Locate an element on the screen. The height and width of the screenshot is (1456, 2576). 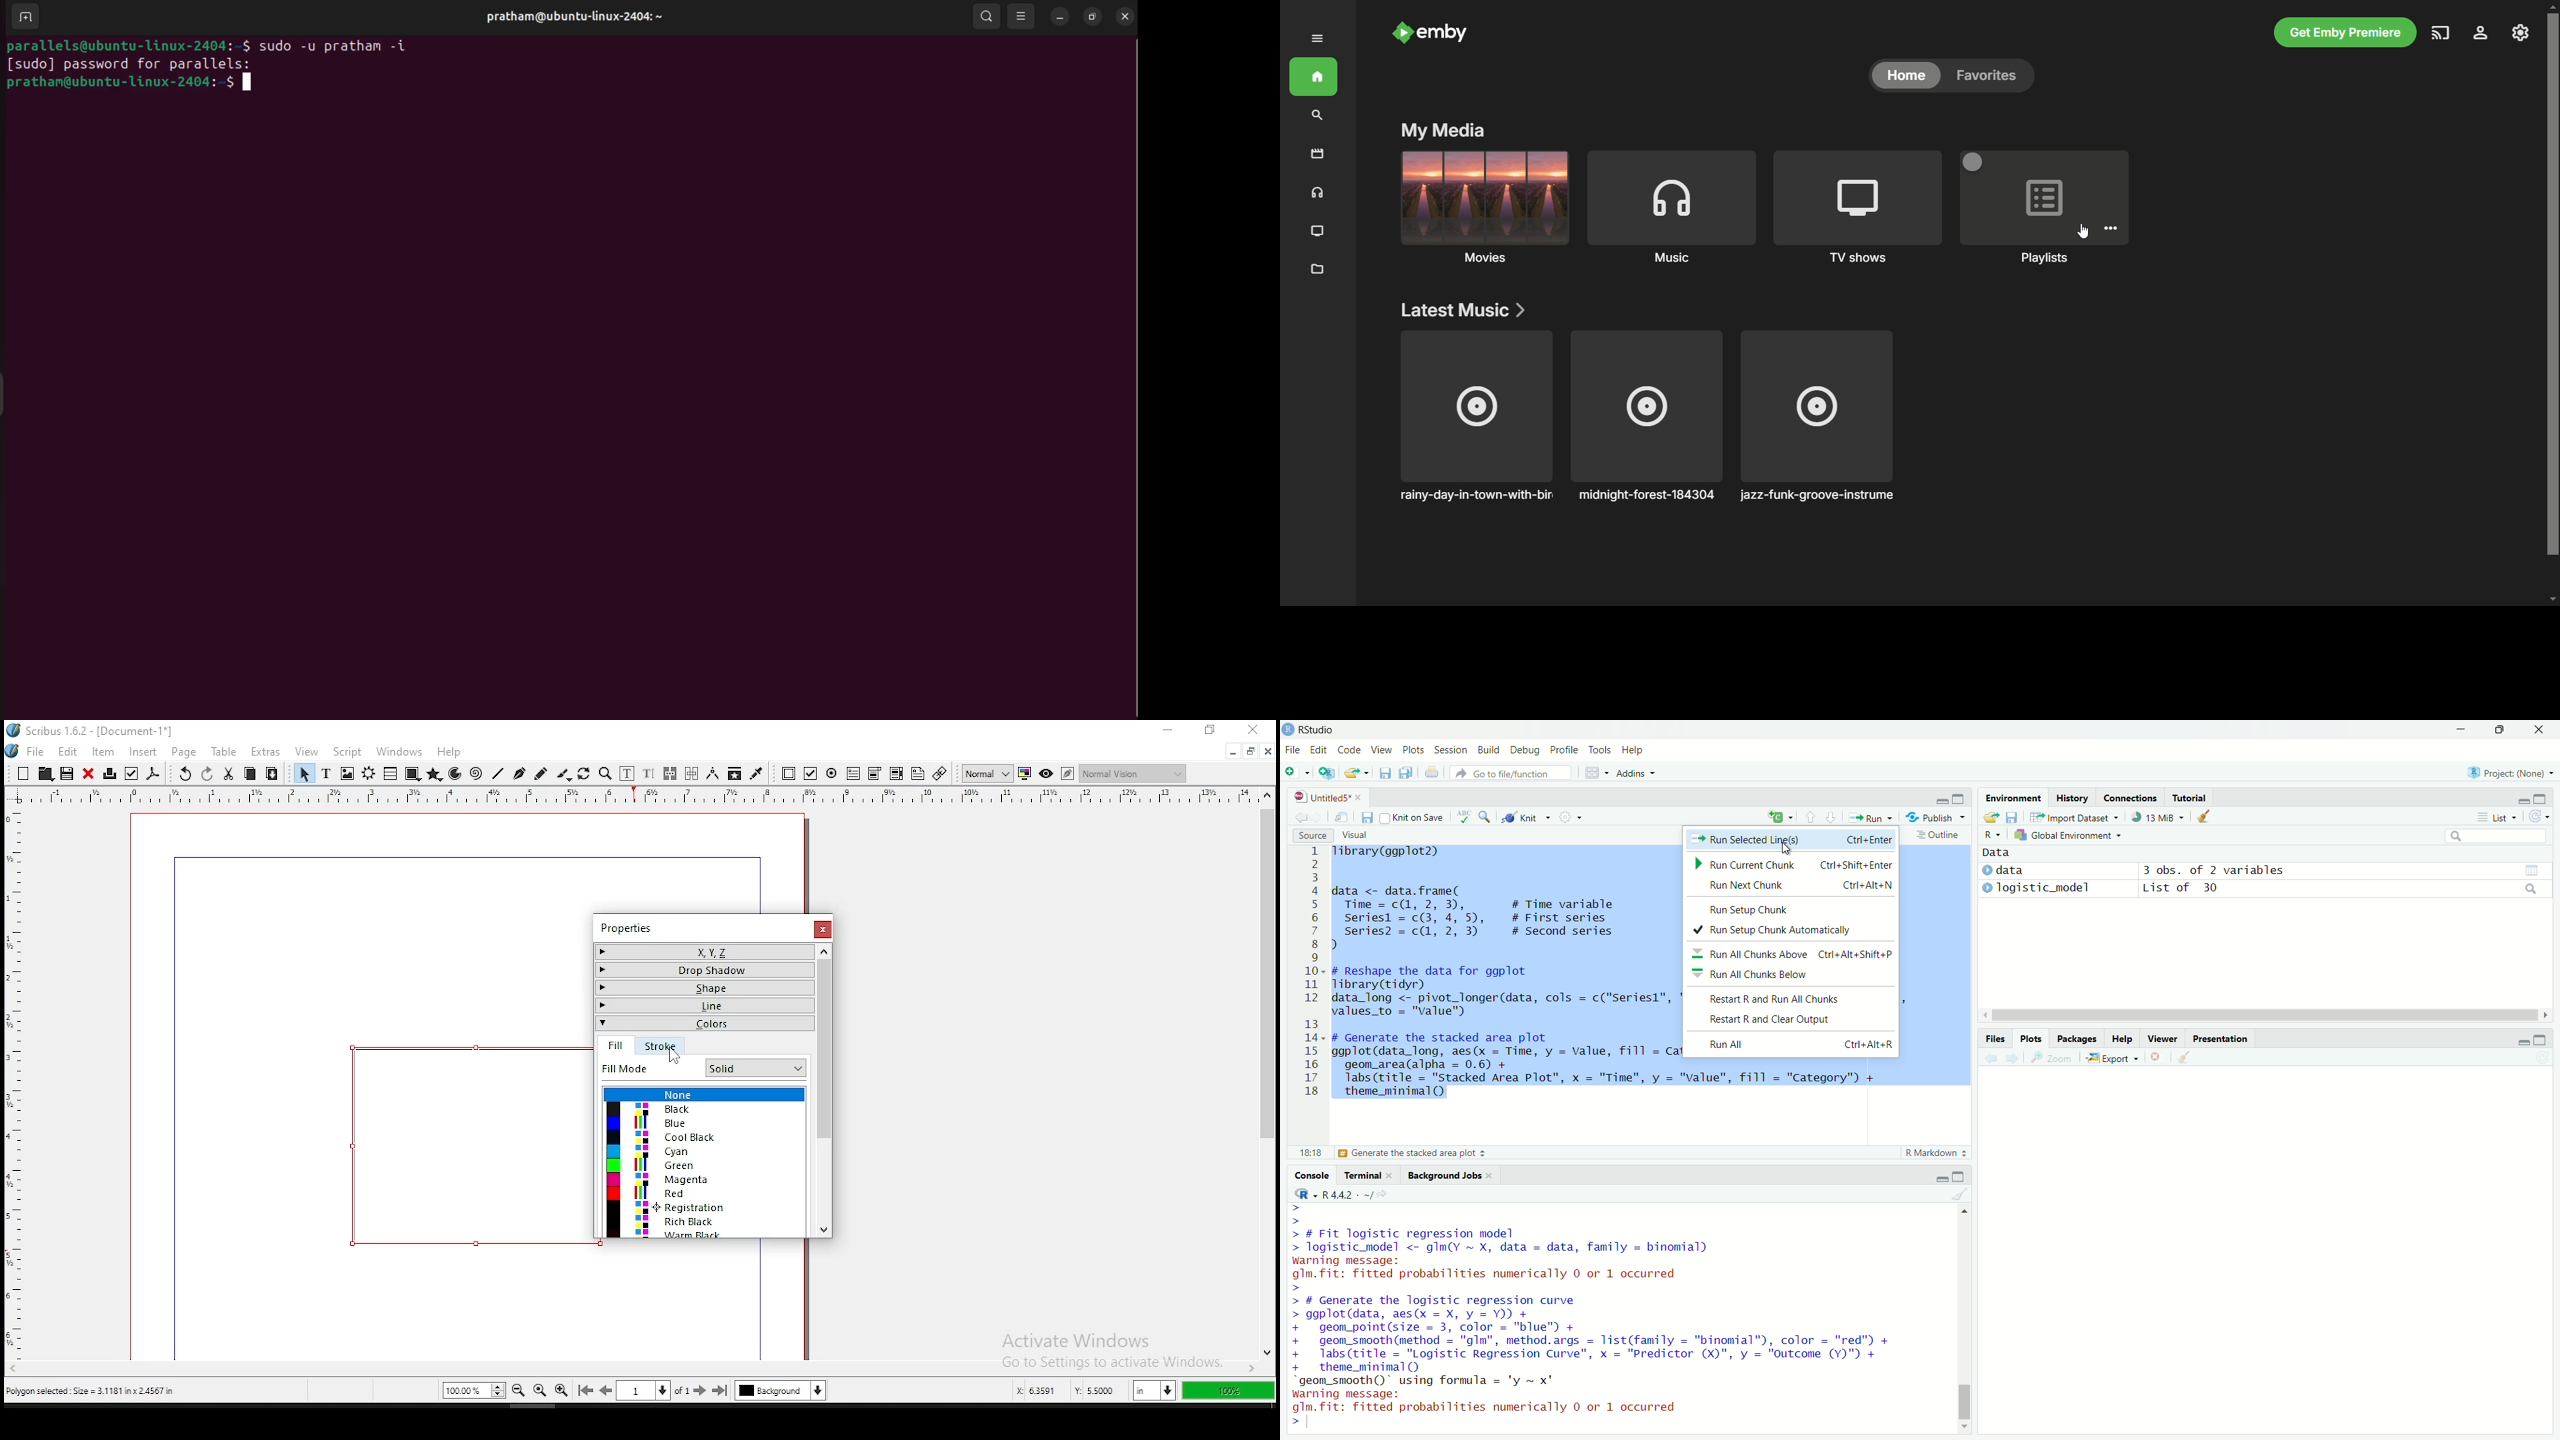
downward is located at coordinates (1834, 819).